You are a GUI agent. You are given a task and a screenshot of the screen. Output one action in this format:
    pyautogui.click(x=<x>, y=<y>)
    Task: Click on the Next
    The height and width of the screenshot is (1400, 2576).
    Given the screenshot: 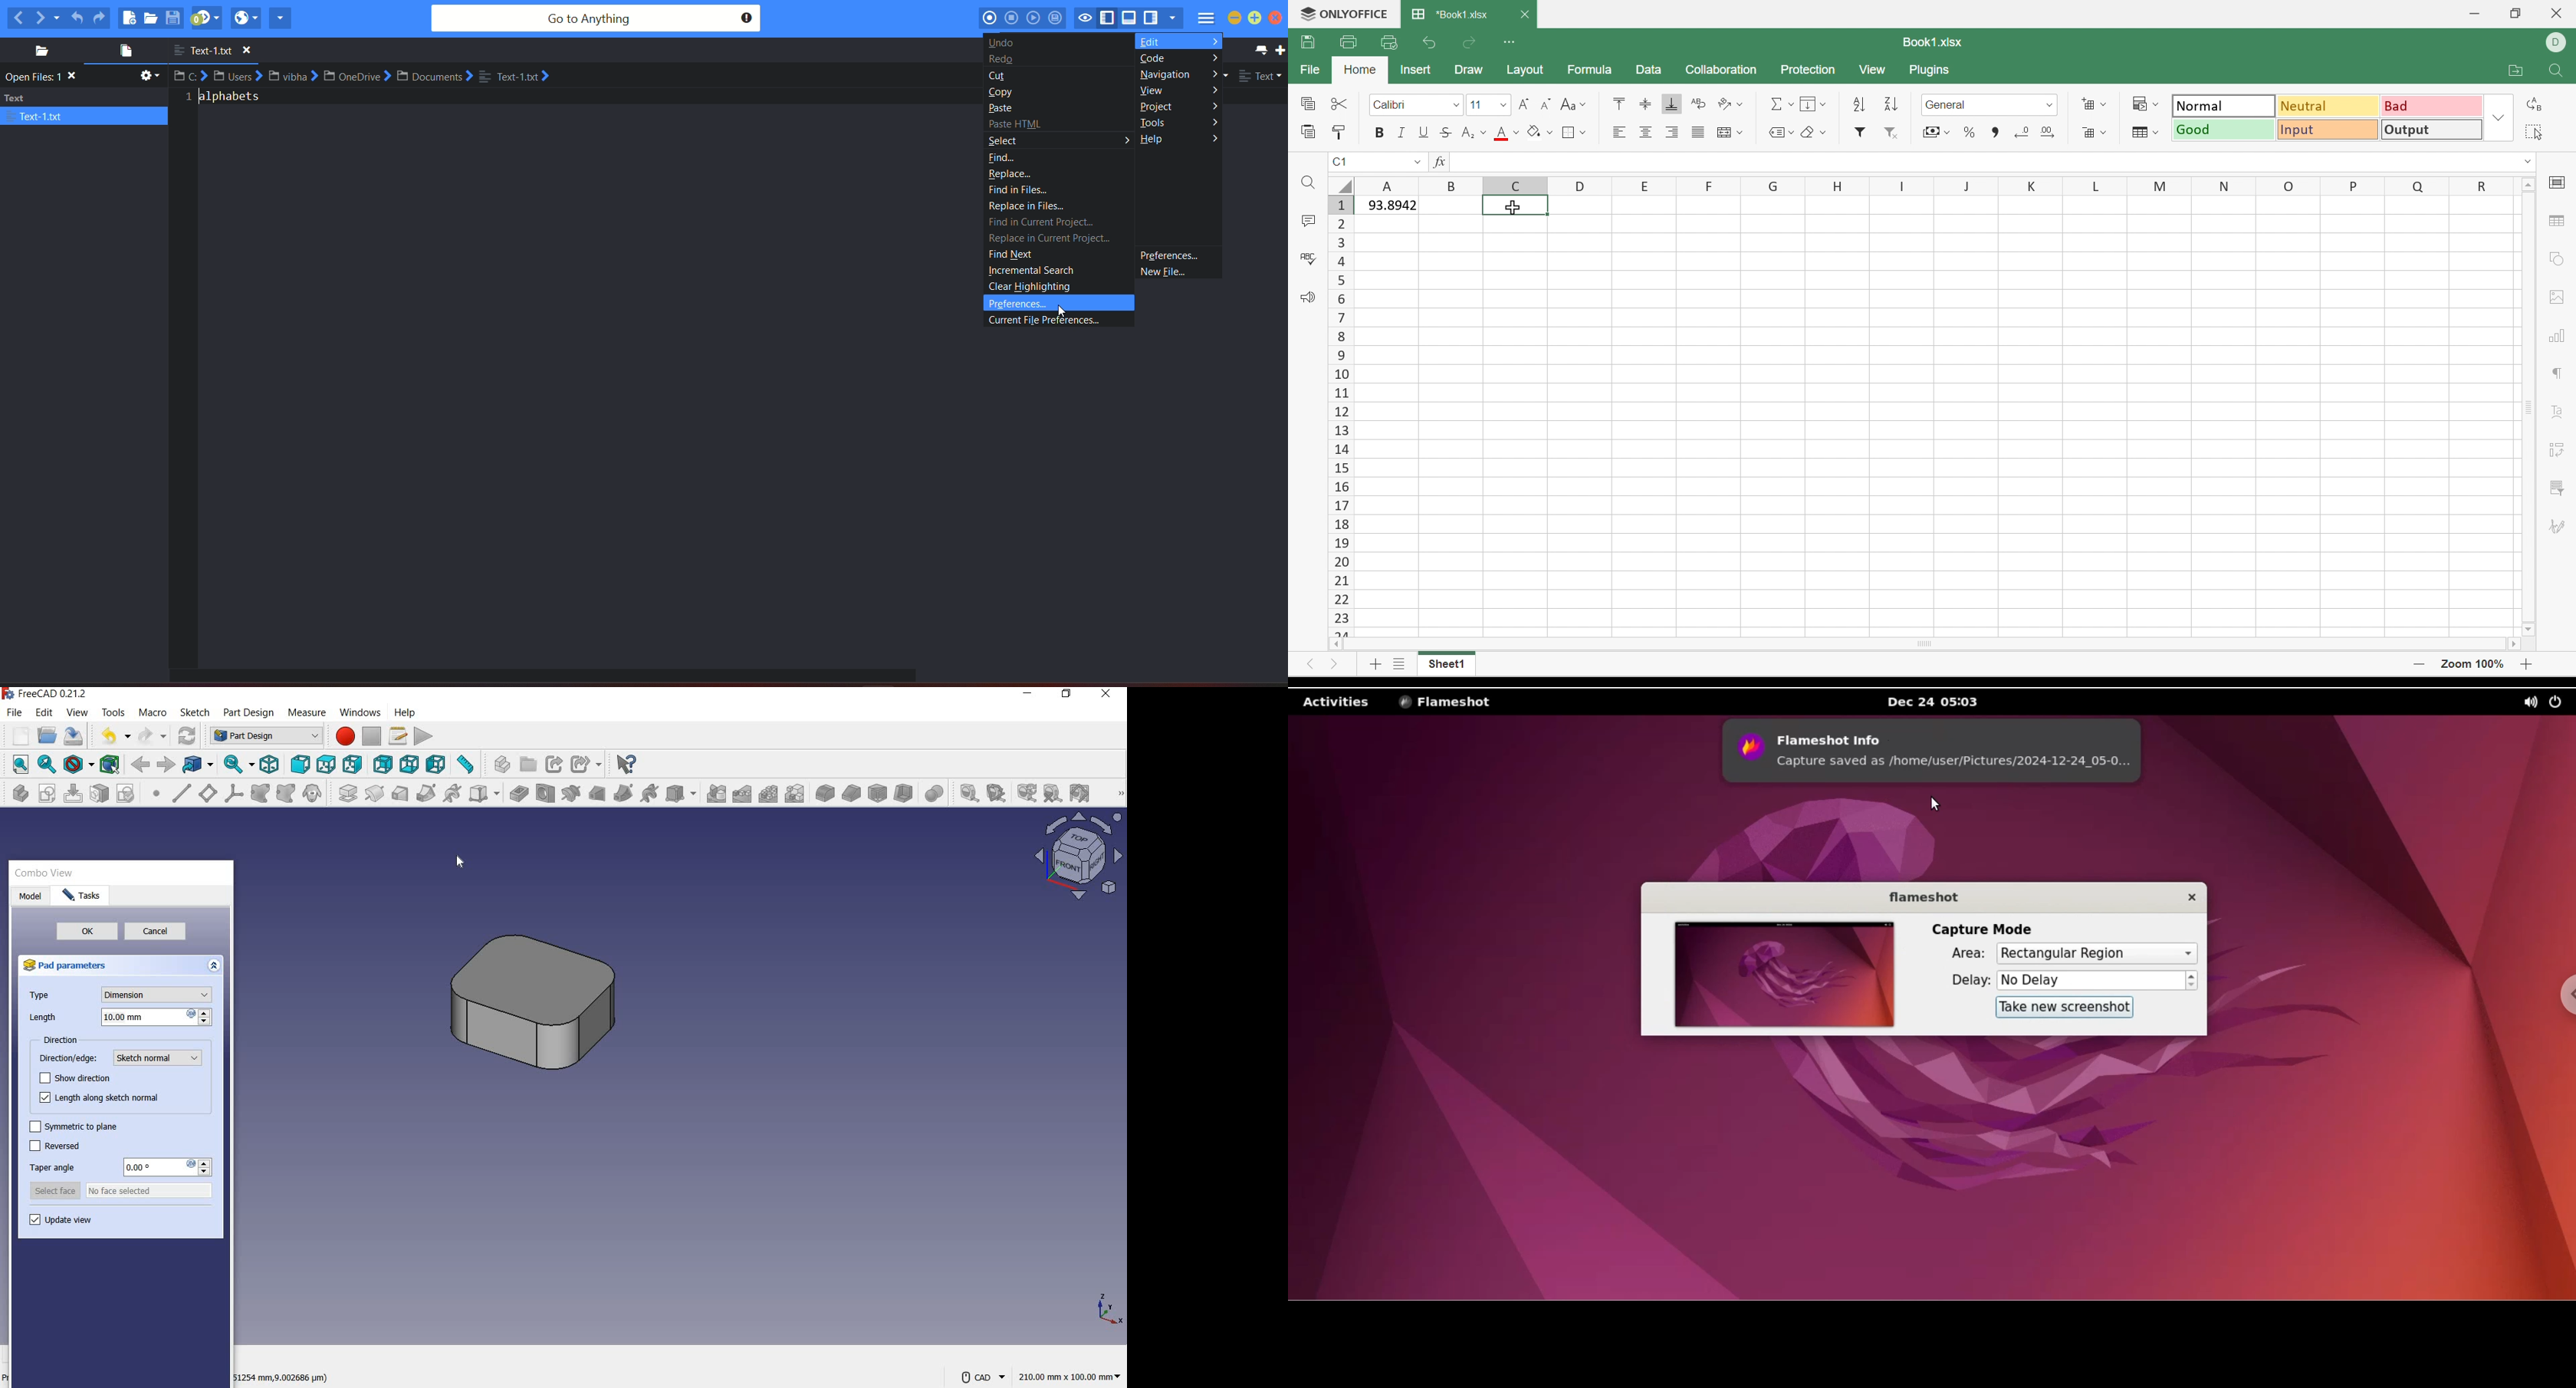 What is the action you would take?
    pyautogui.click(x=1333, y=666)
    